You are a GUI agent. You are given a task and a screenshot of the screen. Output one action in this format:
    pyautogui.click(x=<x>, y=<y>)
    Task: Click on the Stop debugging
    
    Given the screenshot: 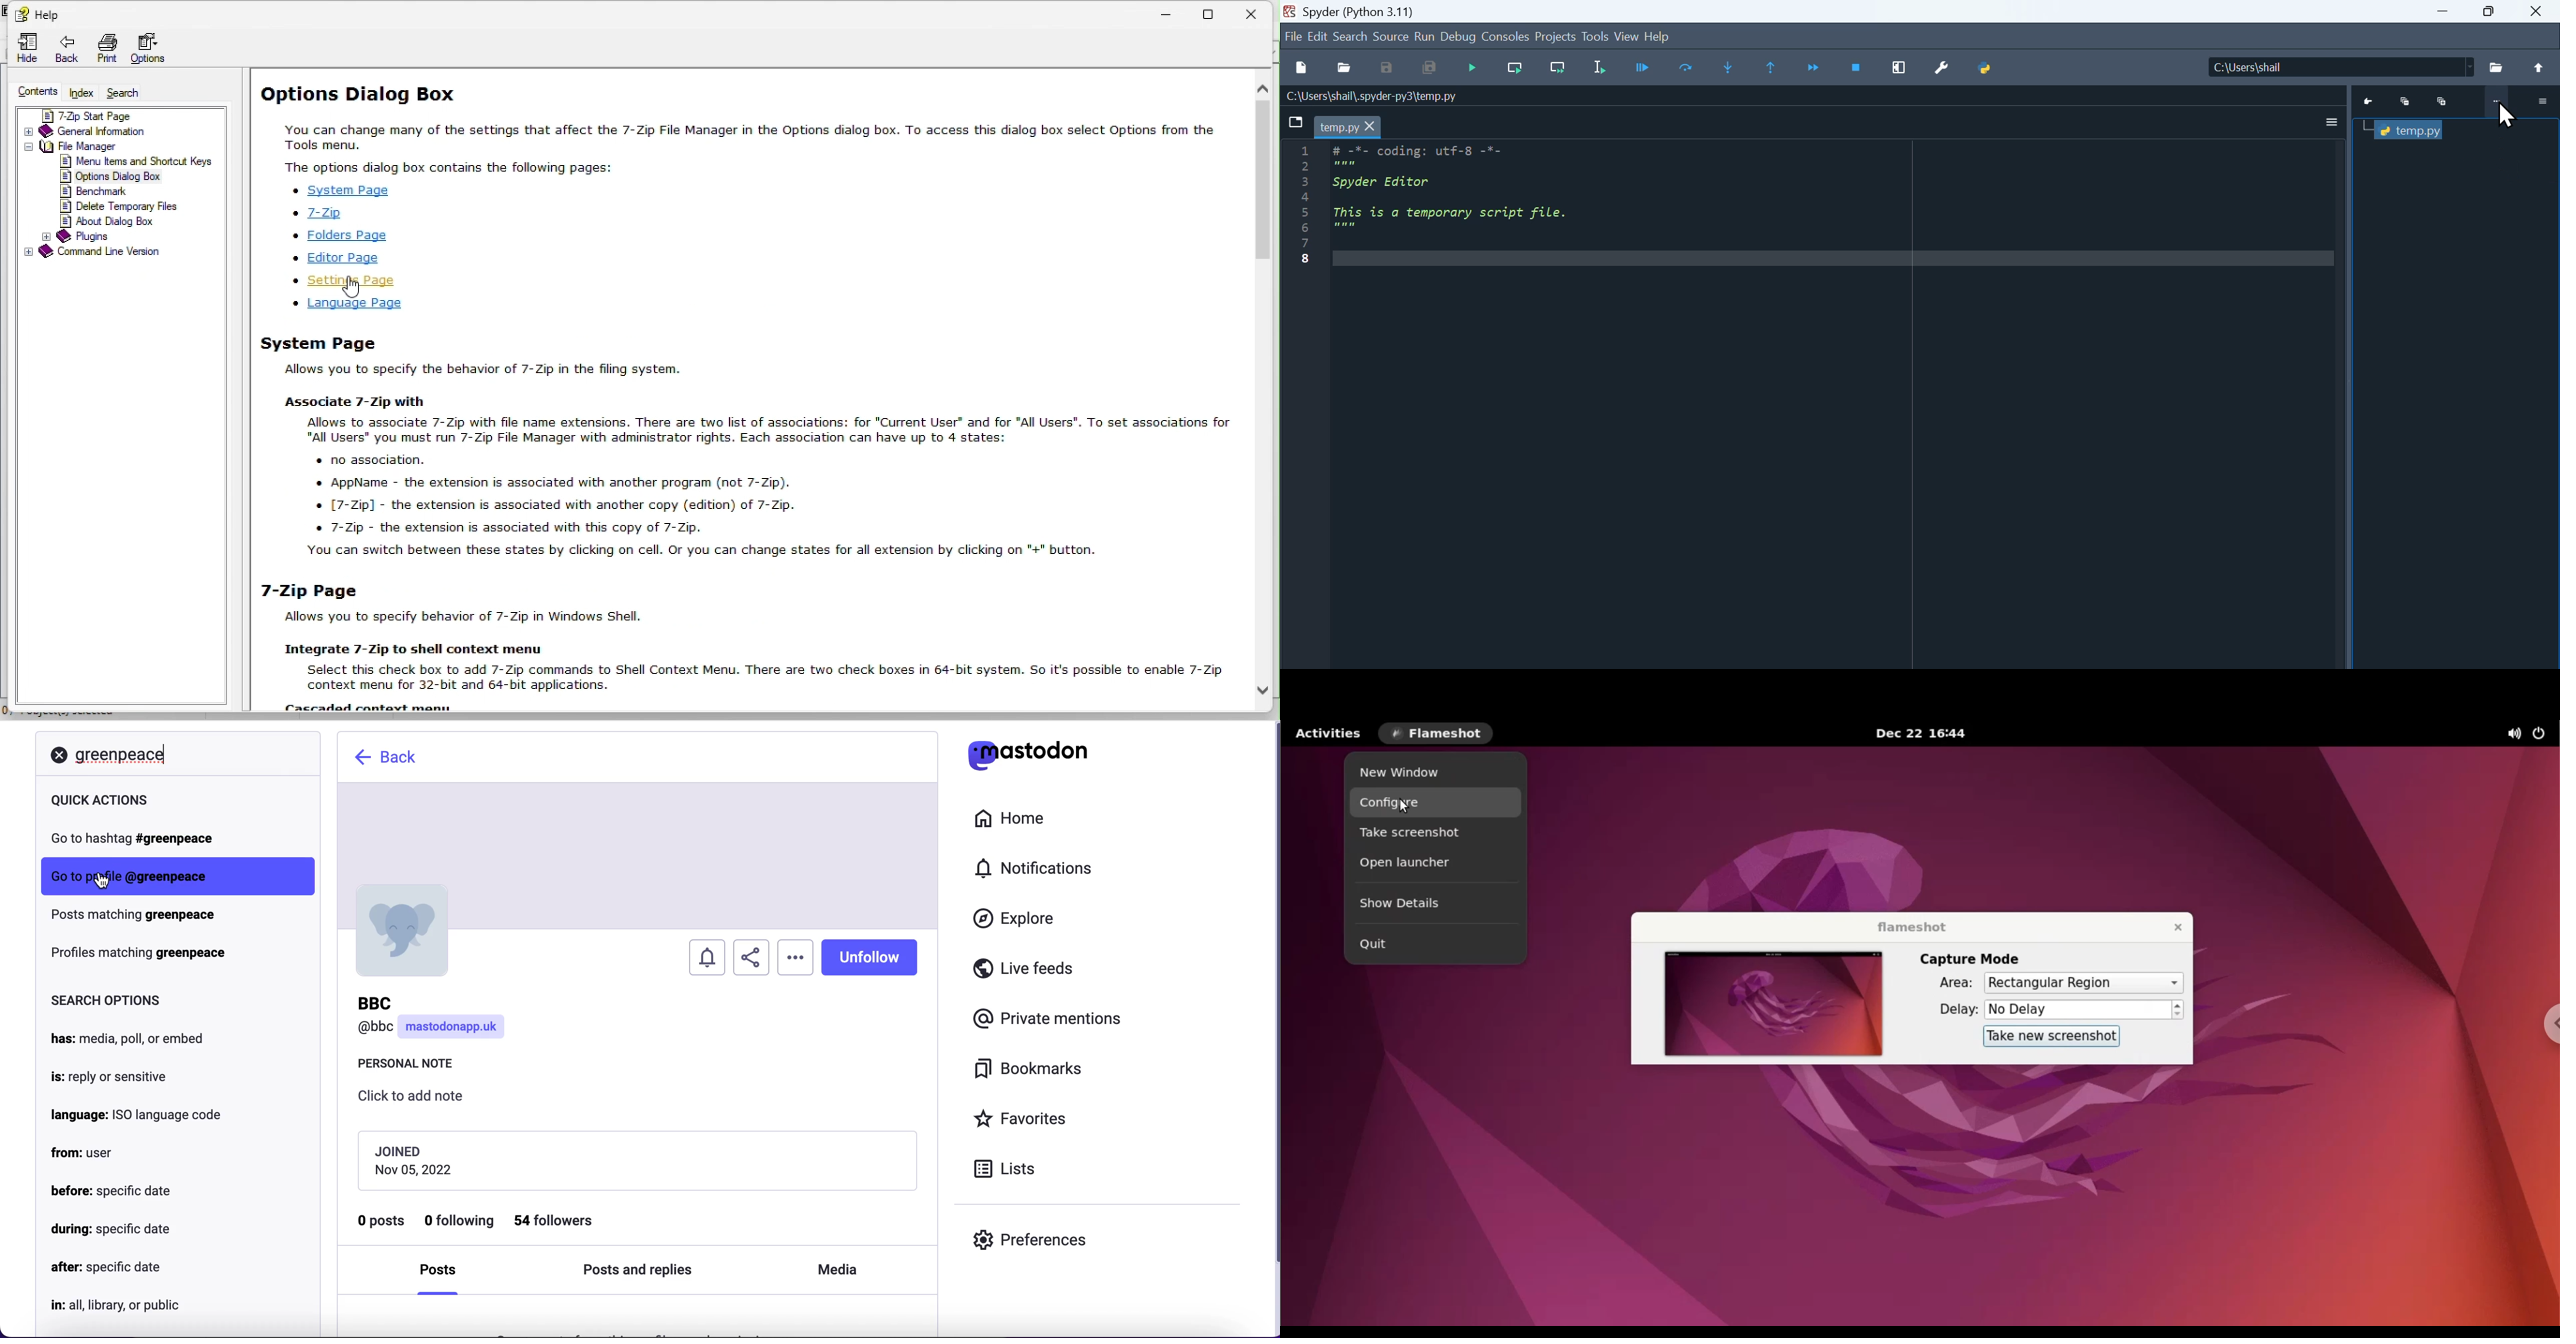 What is the action you would take?
    pyautogui.click(x=1858, y=68)
    